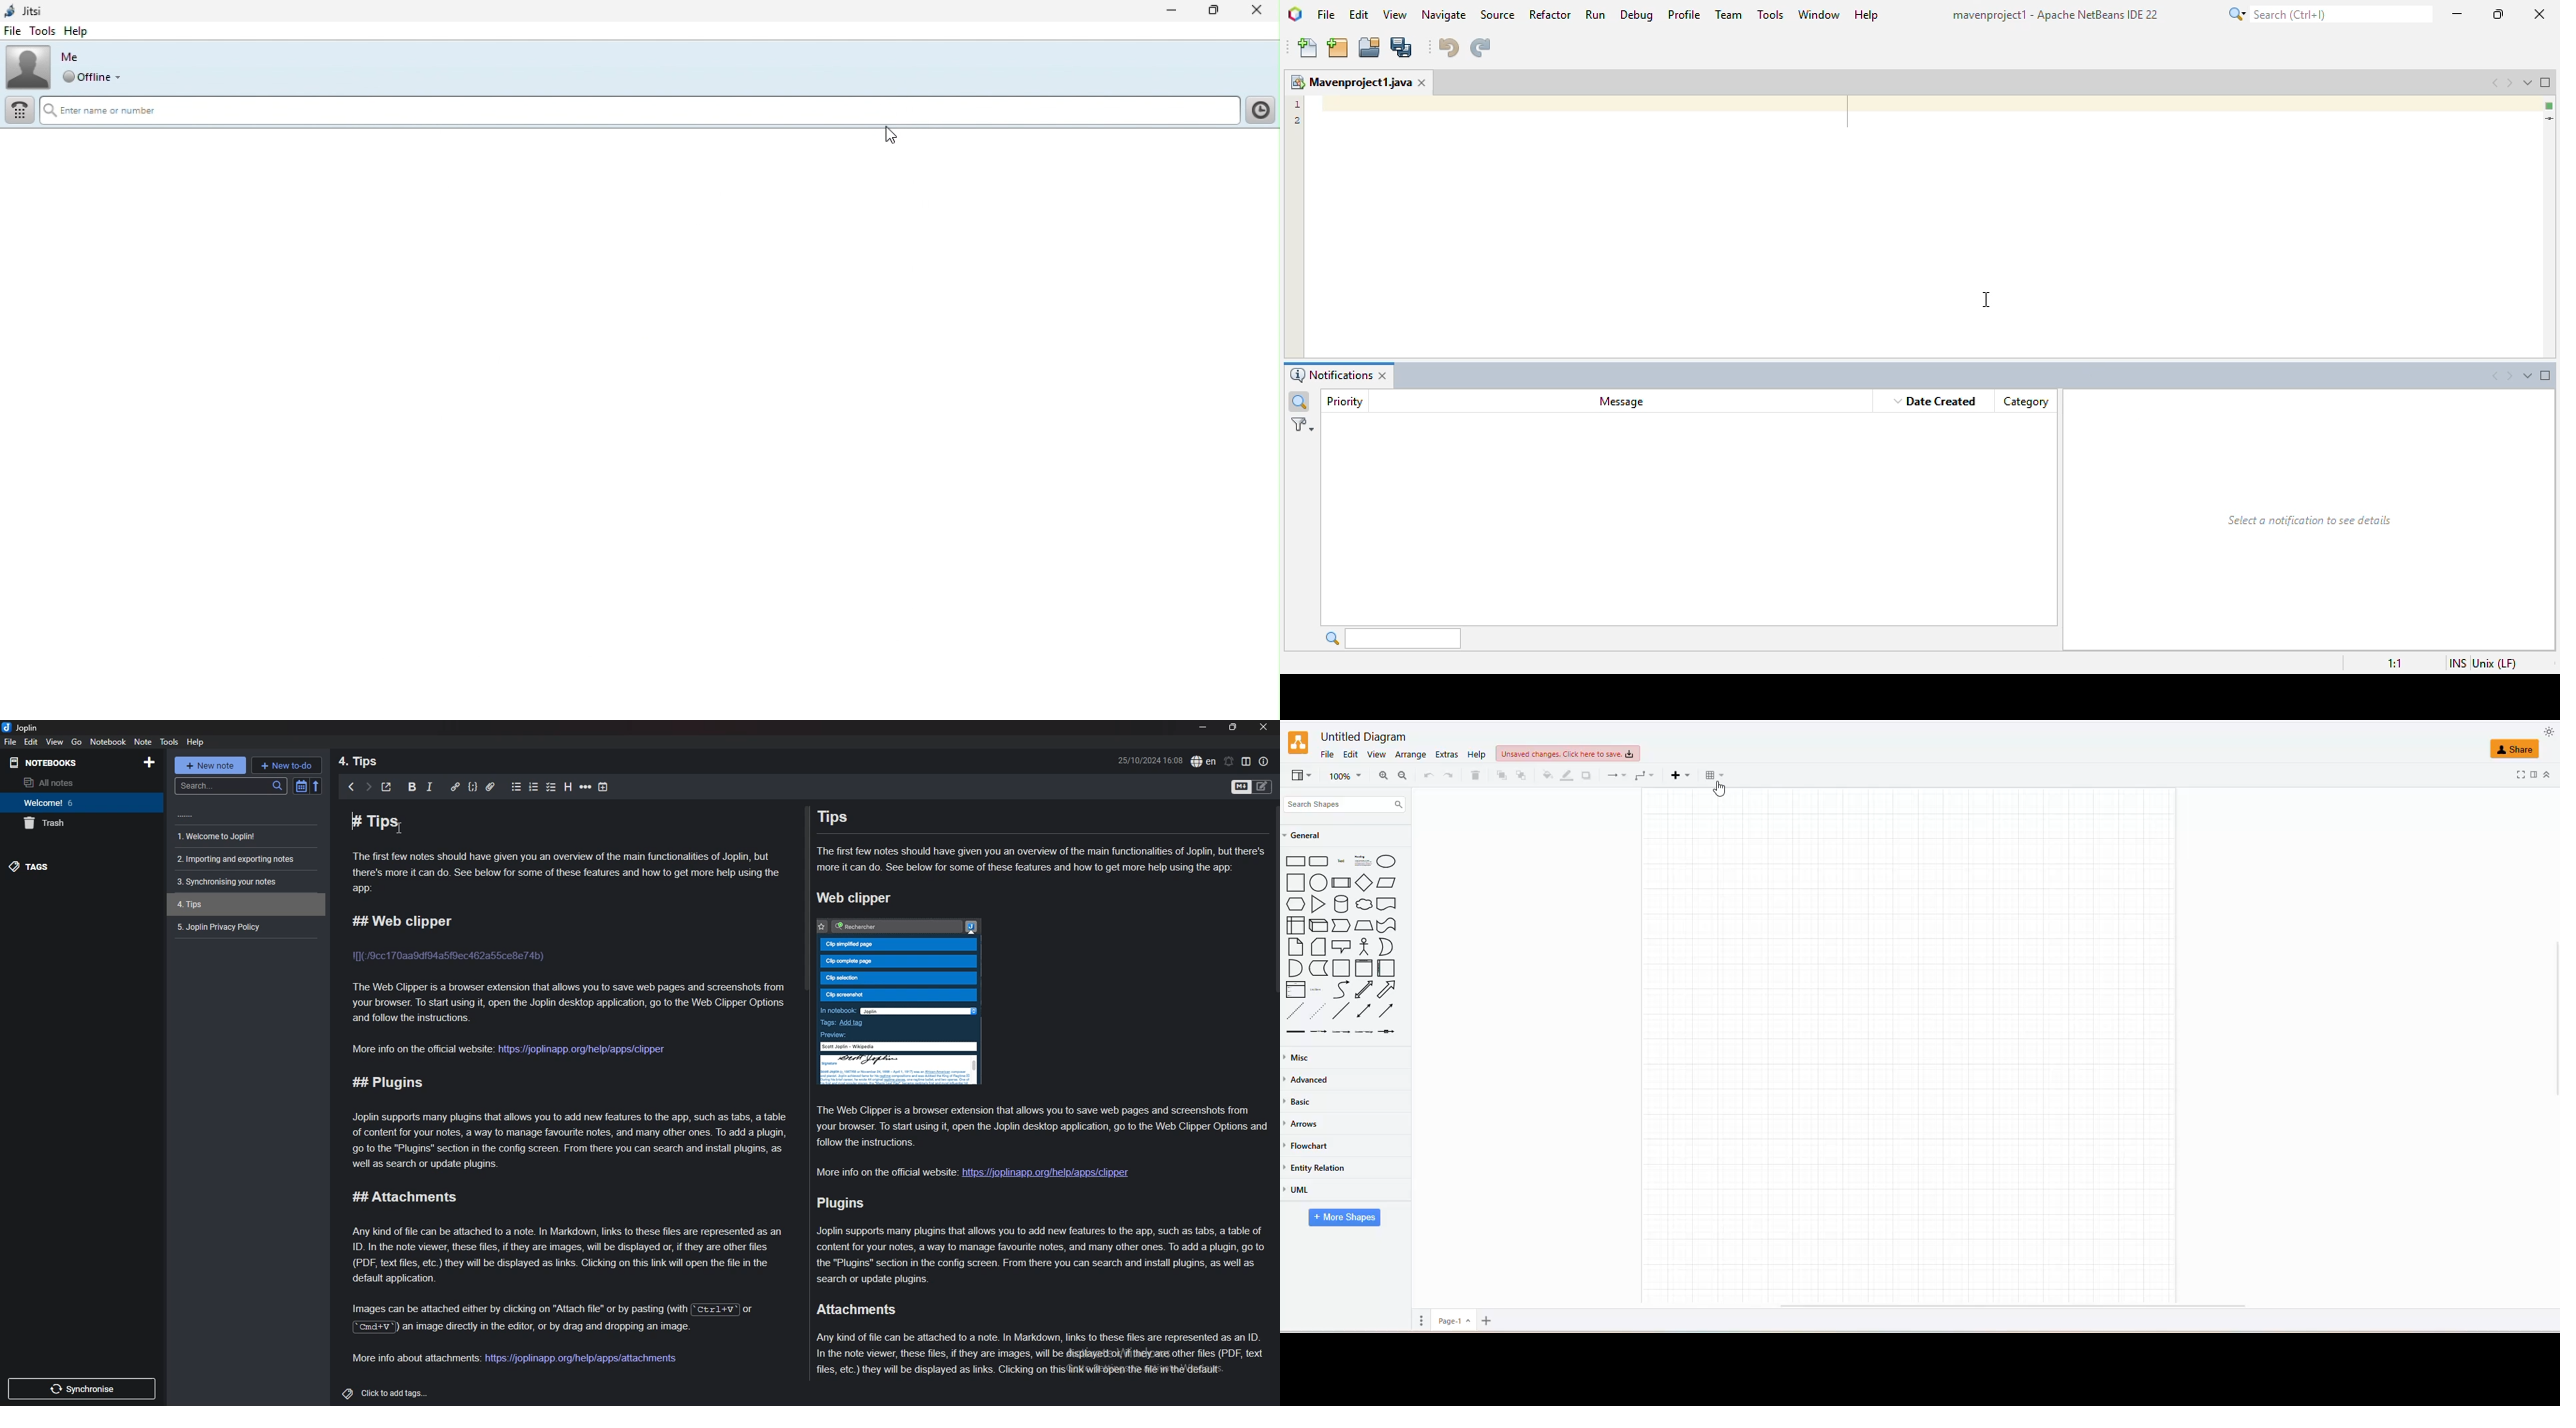 Image resolution: width=2576 pixels, height=1428 pixels. I want to click on magnification, so click(1342, 775).